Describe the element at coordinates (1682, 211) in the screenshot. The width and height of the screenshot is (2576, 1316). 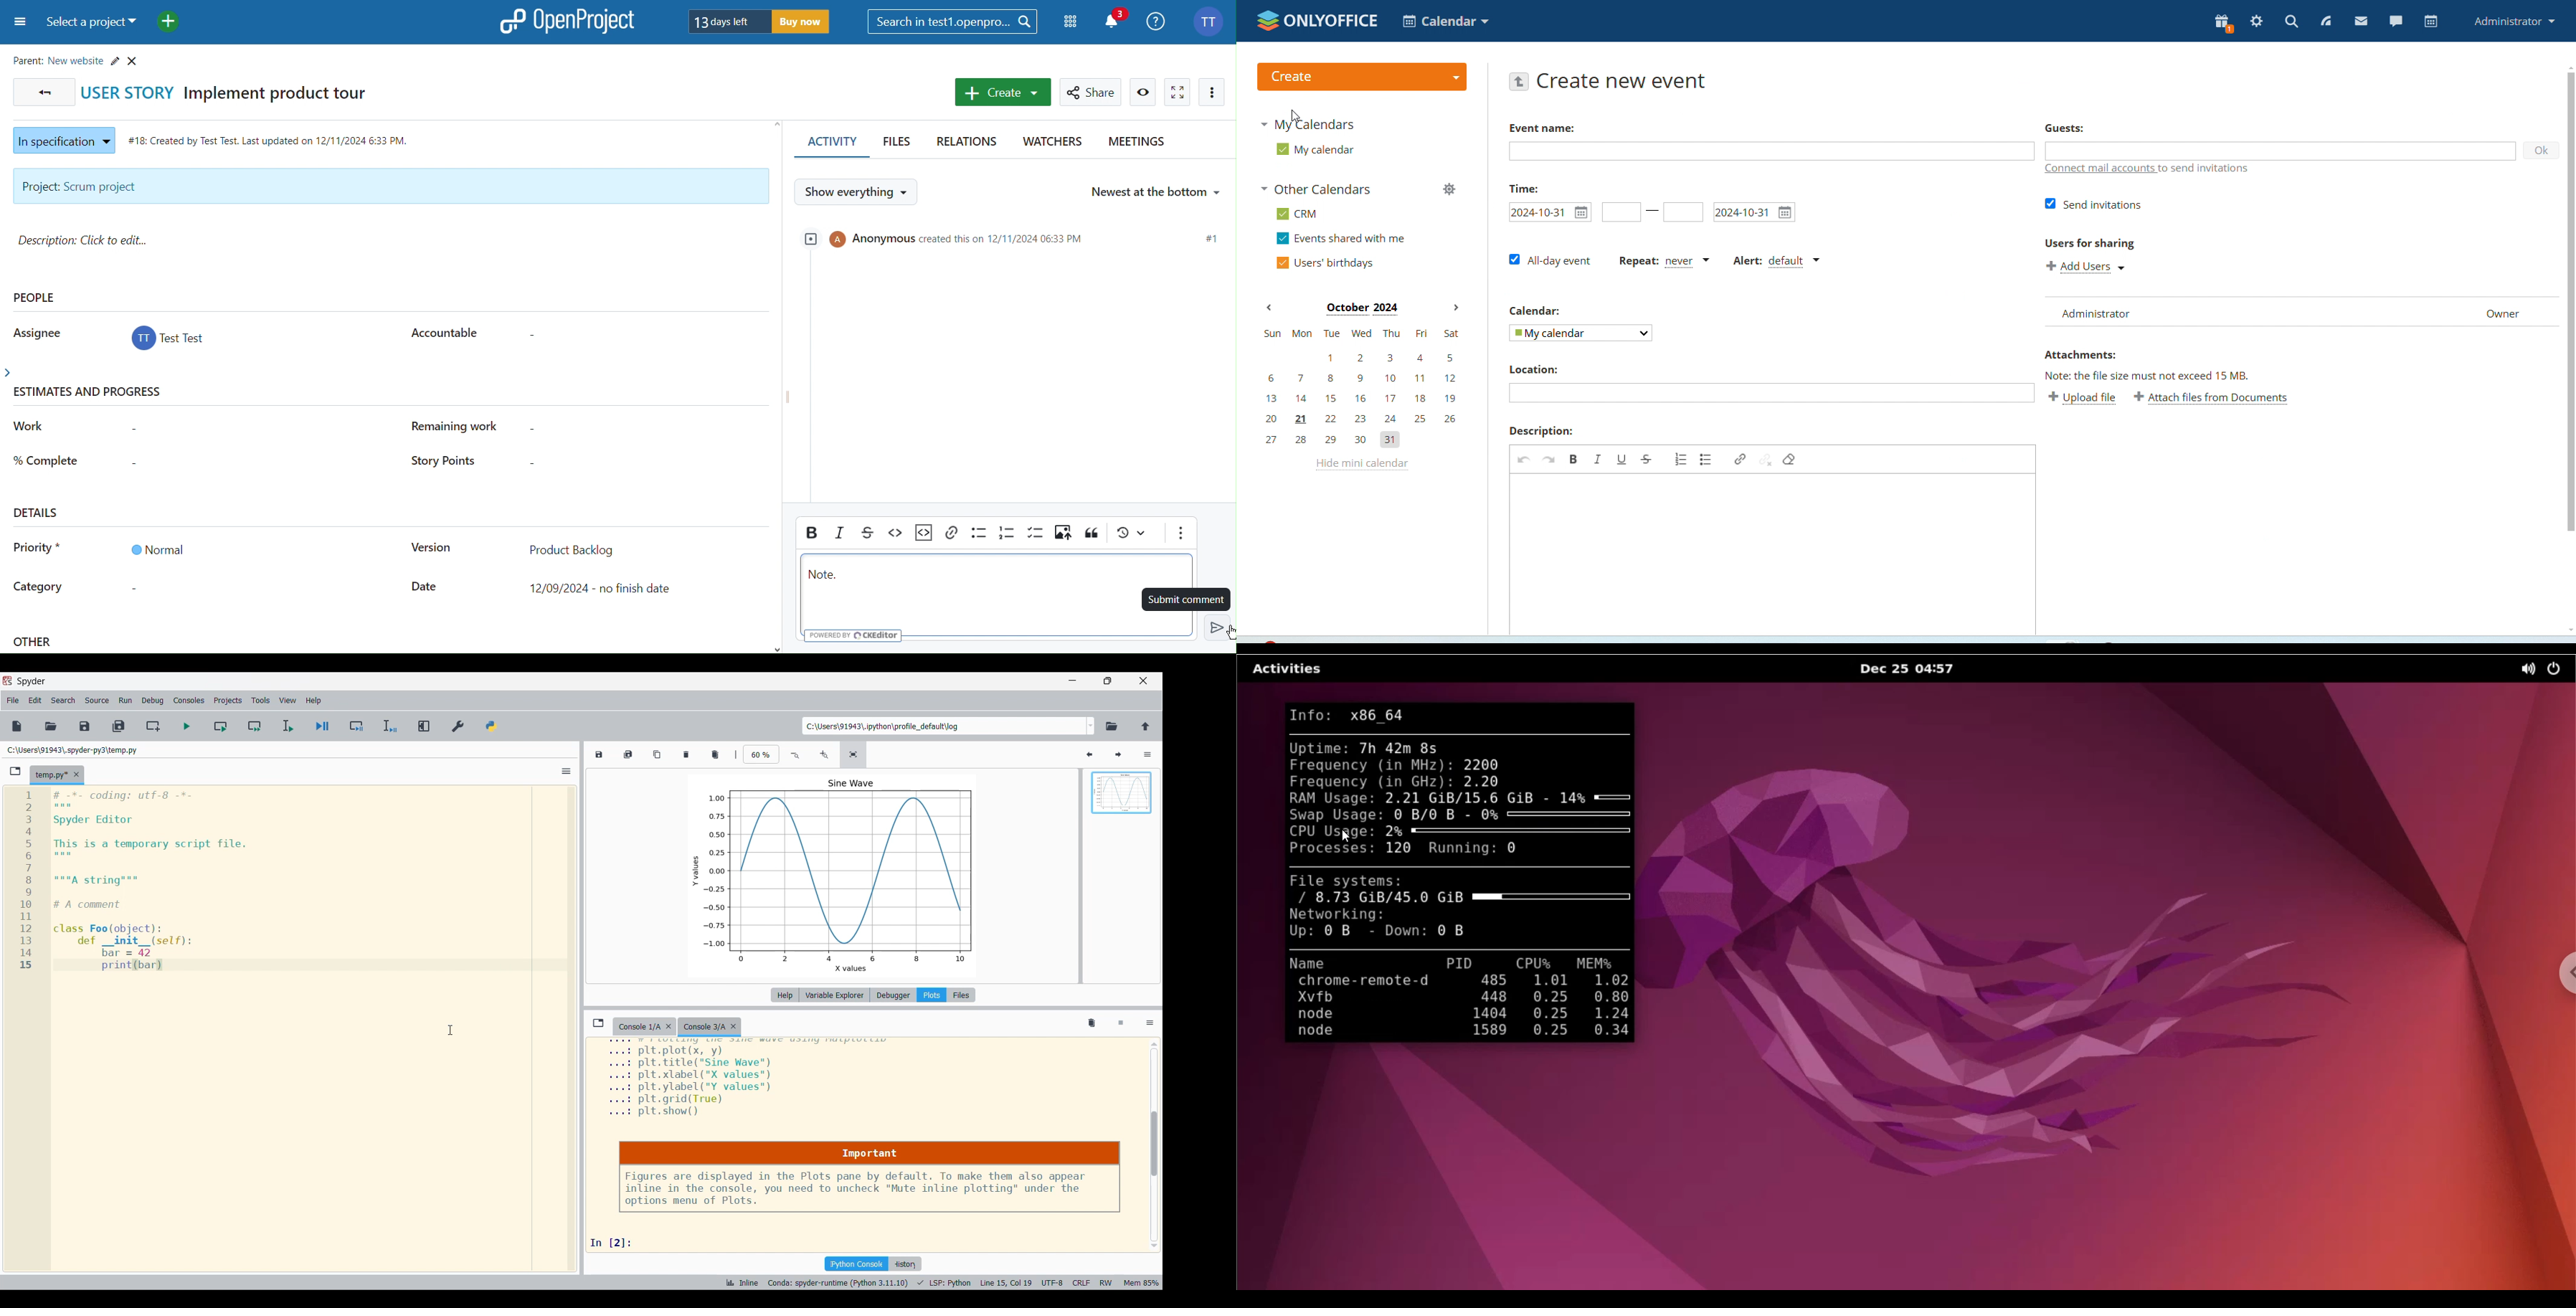
I see `event end time` at that location.